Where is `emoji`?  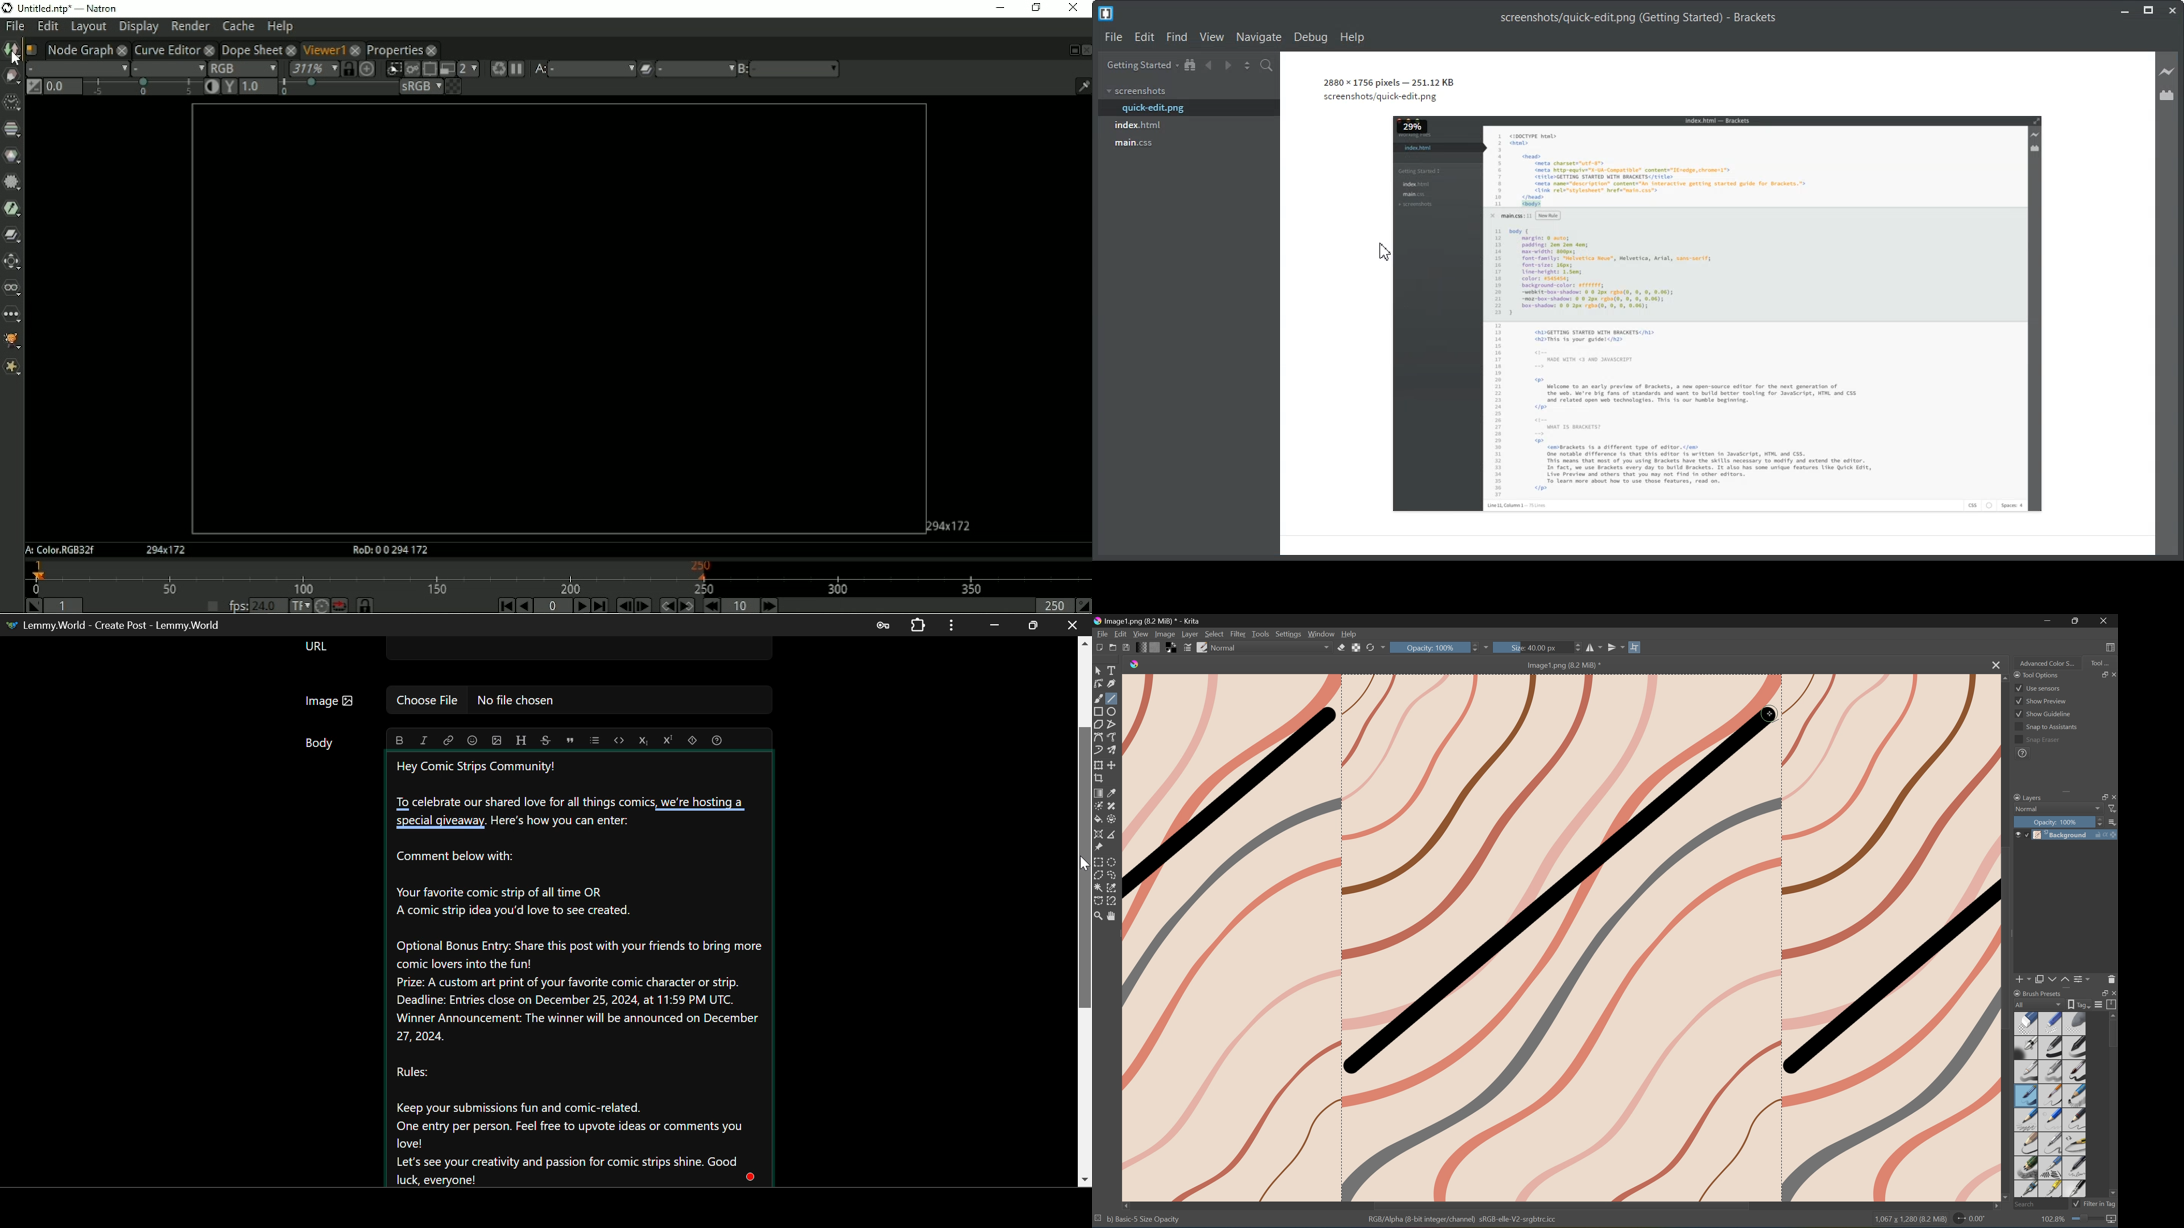 emoji is located at coordinates (472, 740).